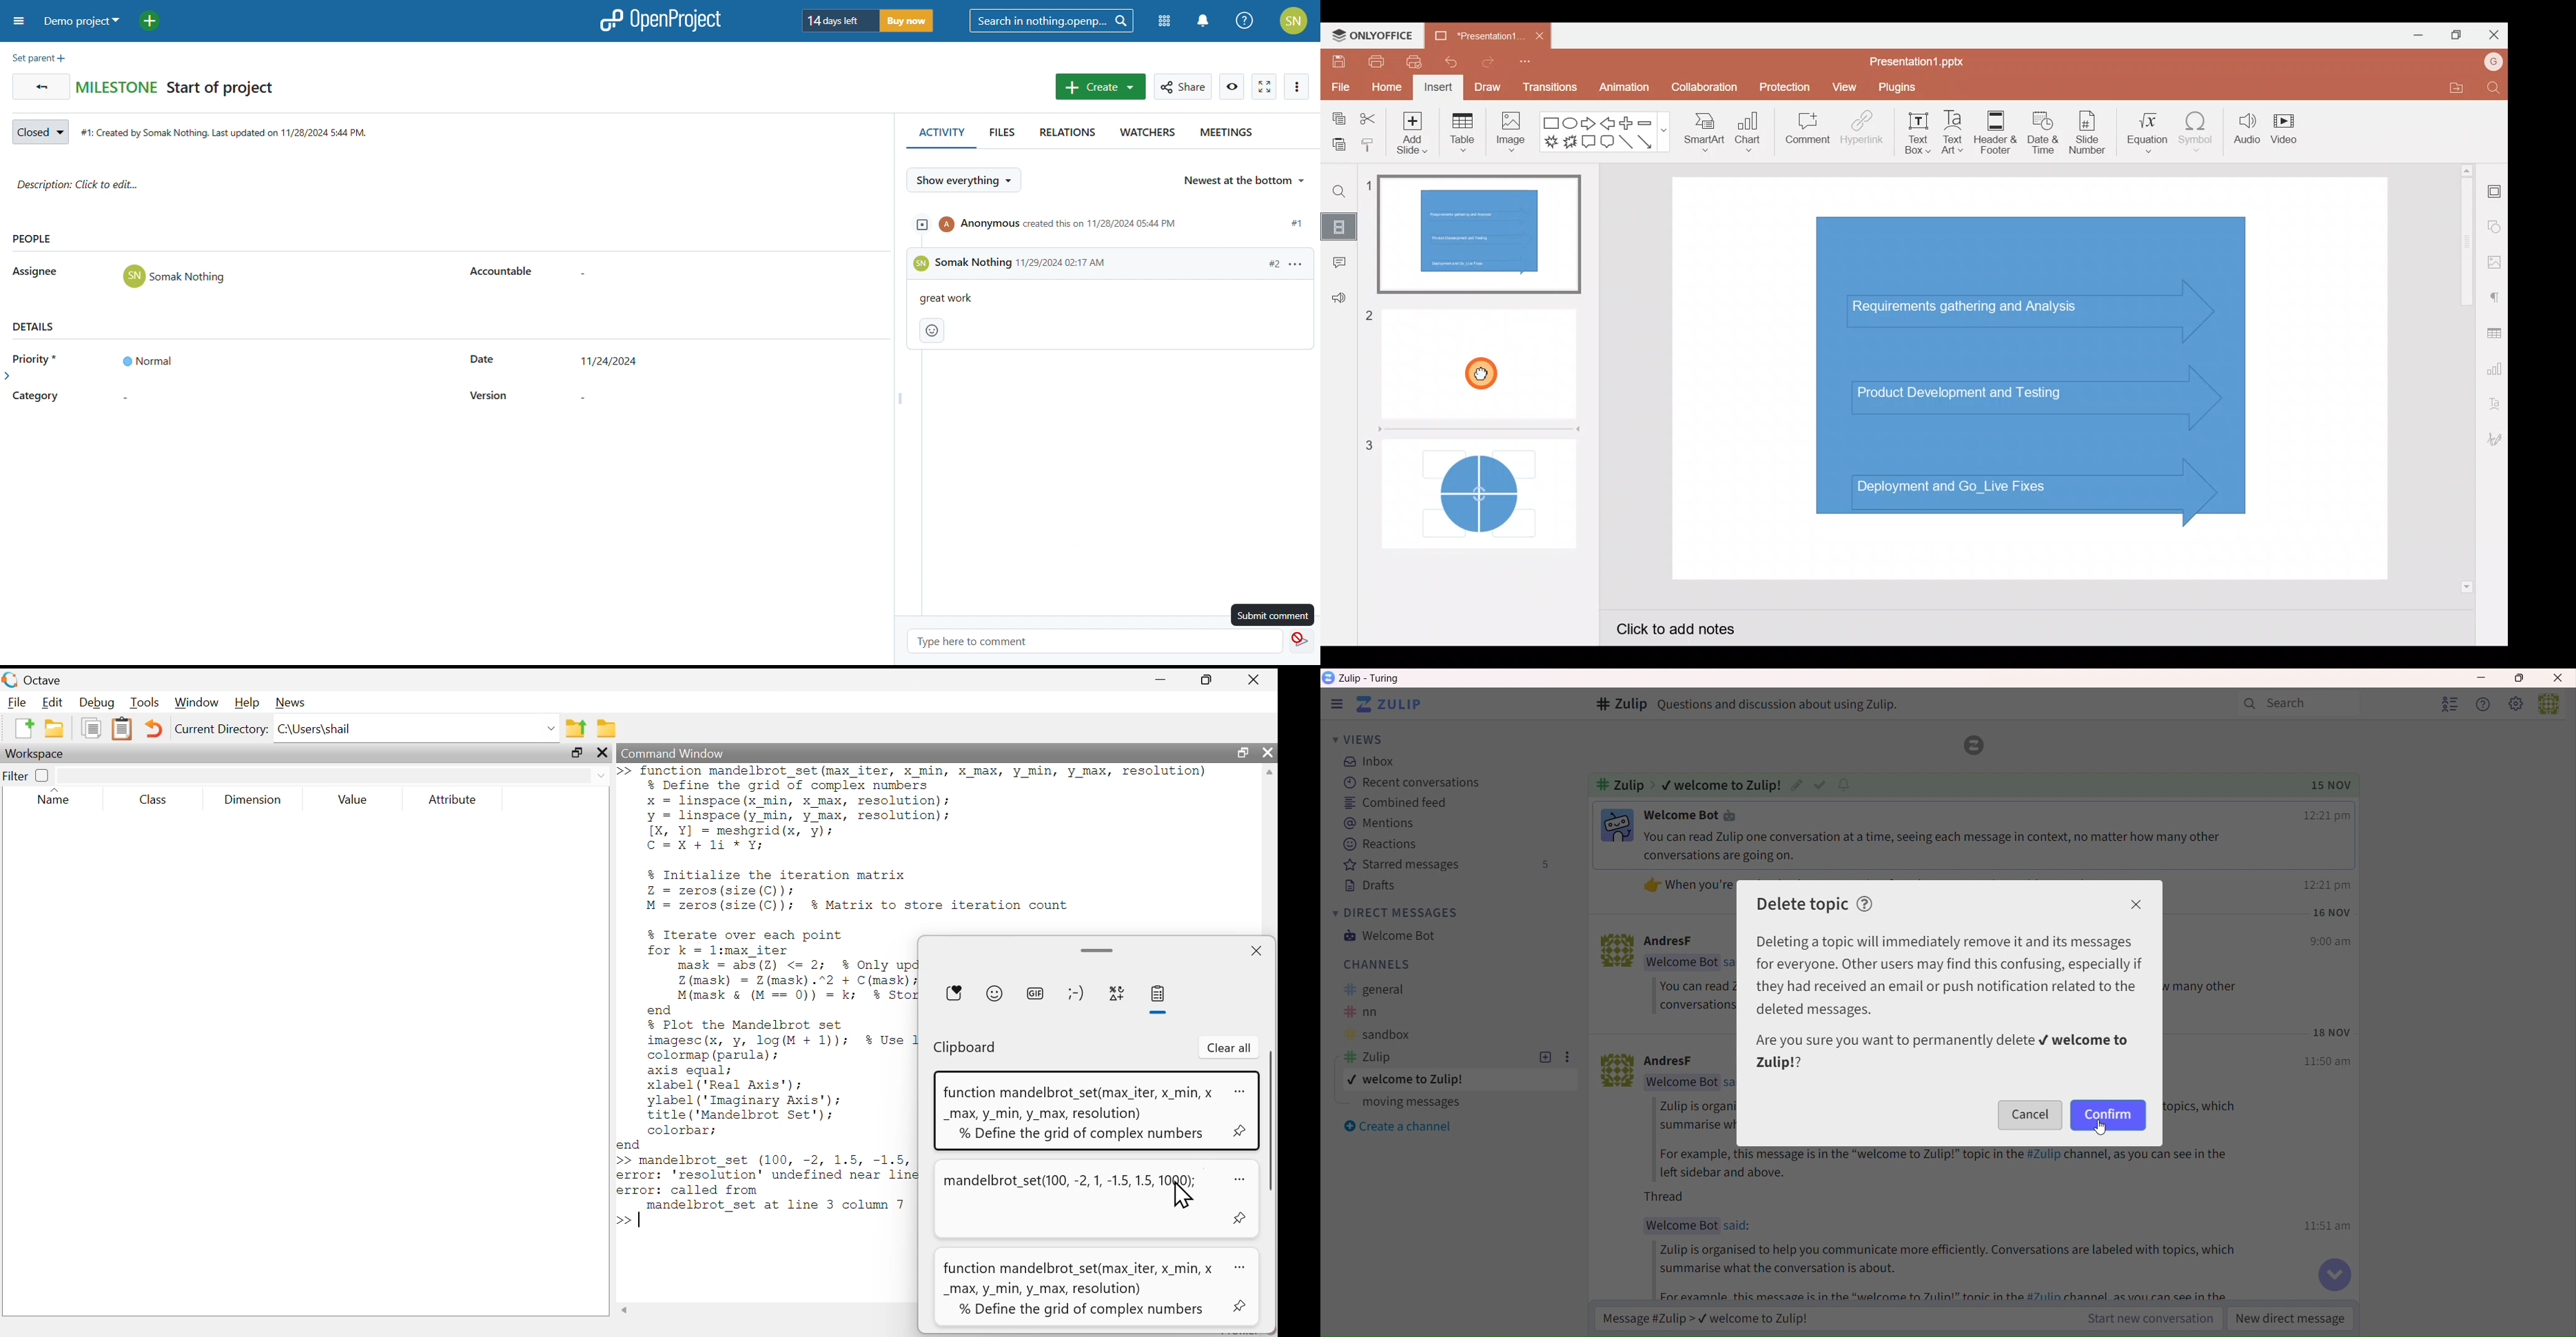 Image resolution: width=2576 pixels, height=1344 pixels. I want to click on Copy, so click(1338, 115).